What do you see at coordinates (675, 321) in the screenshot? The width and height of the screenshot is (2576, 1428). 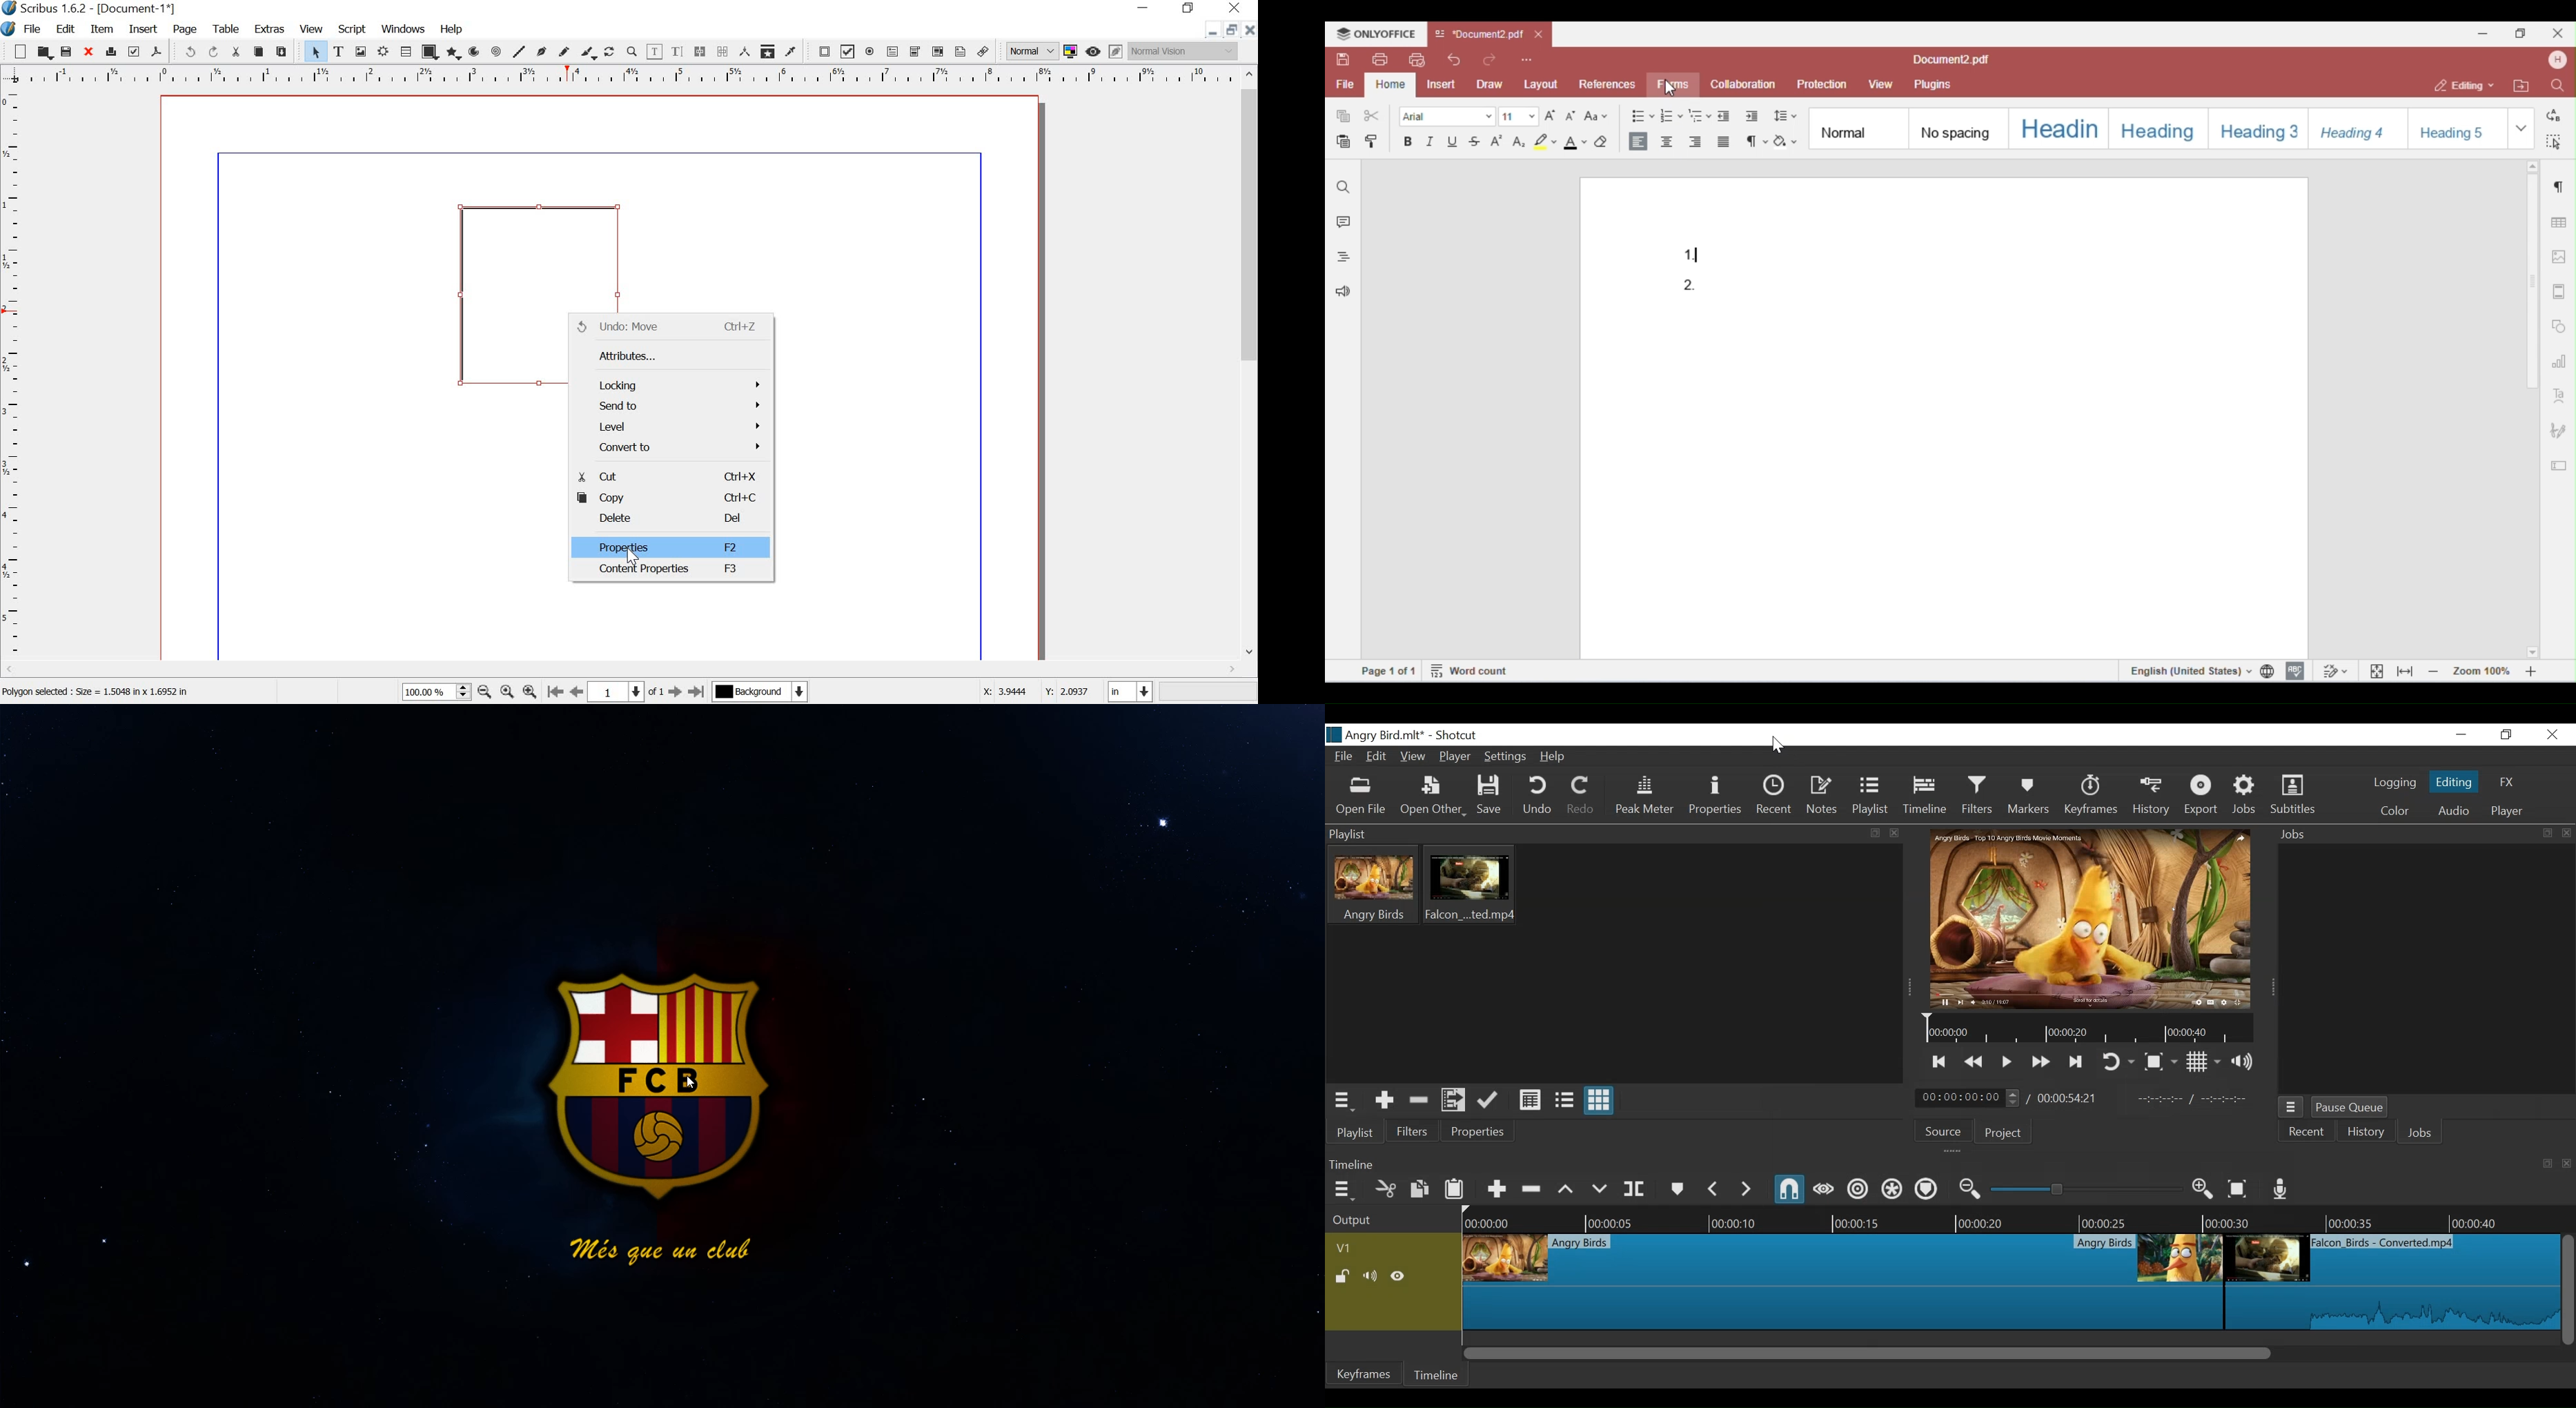 I see `Undo: Move ctrl+Z` at bounding box center [675, 321].